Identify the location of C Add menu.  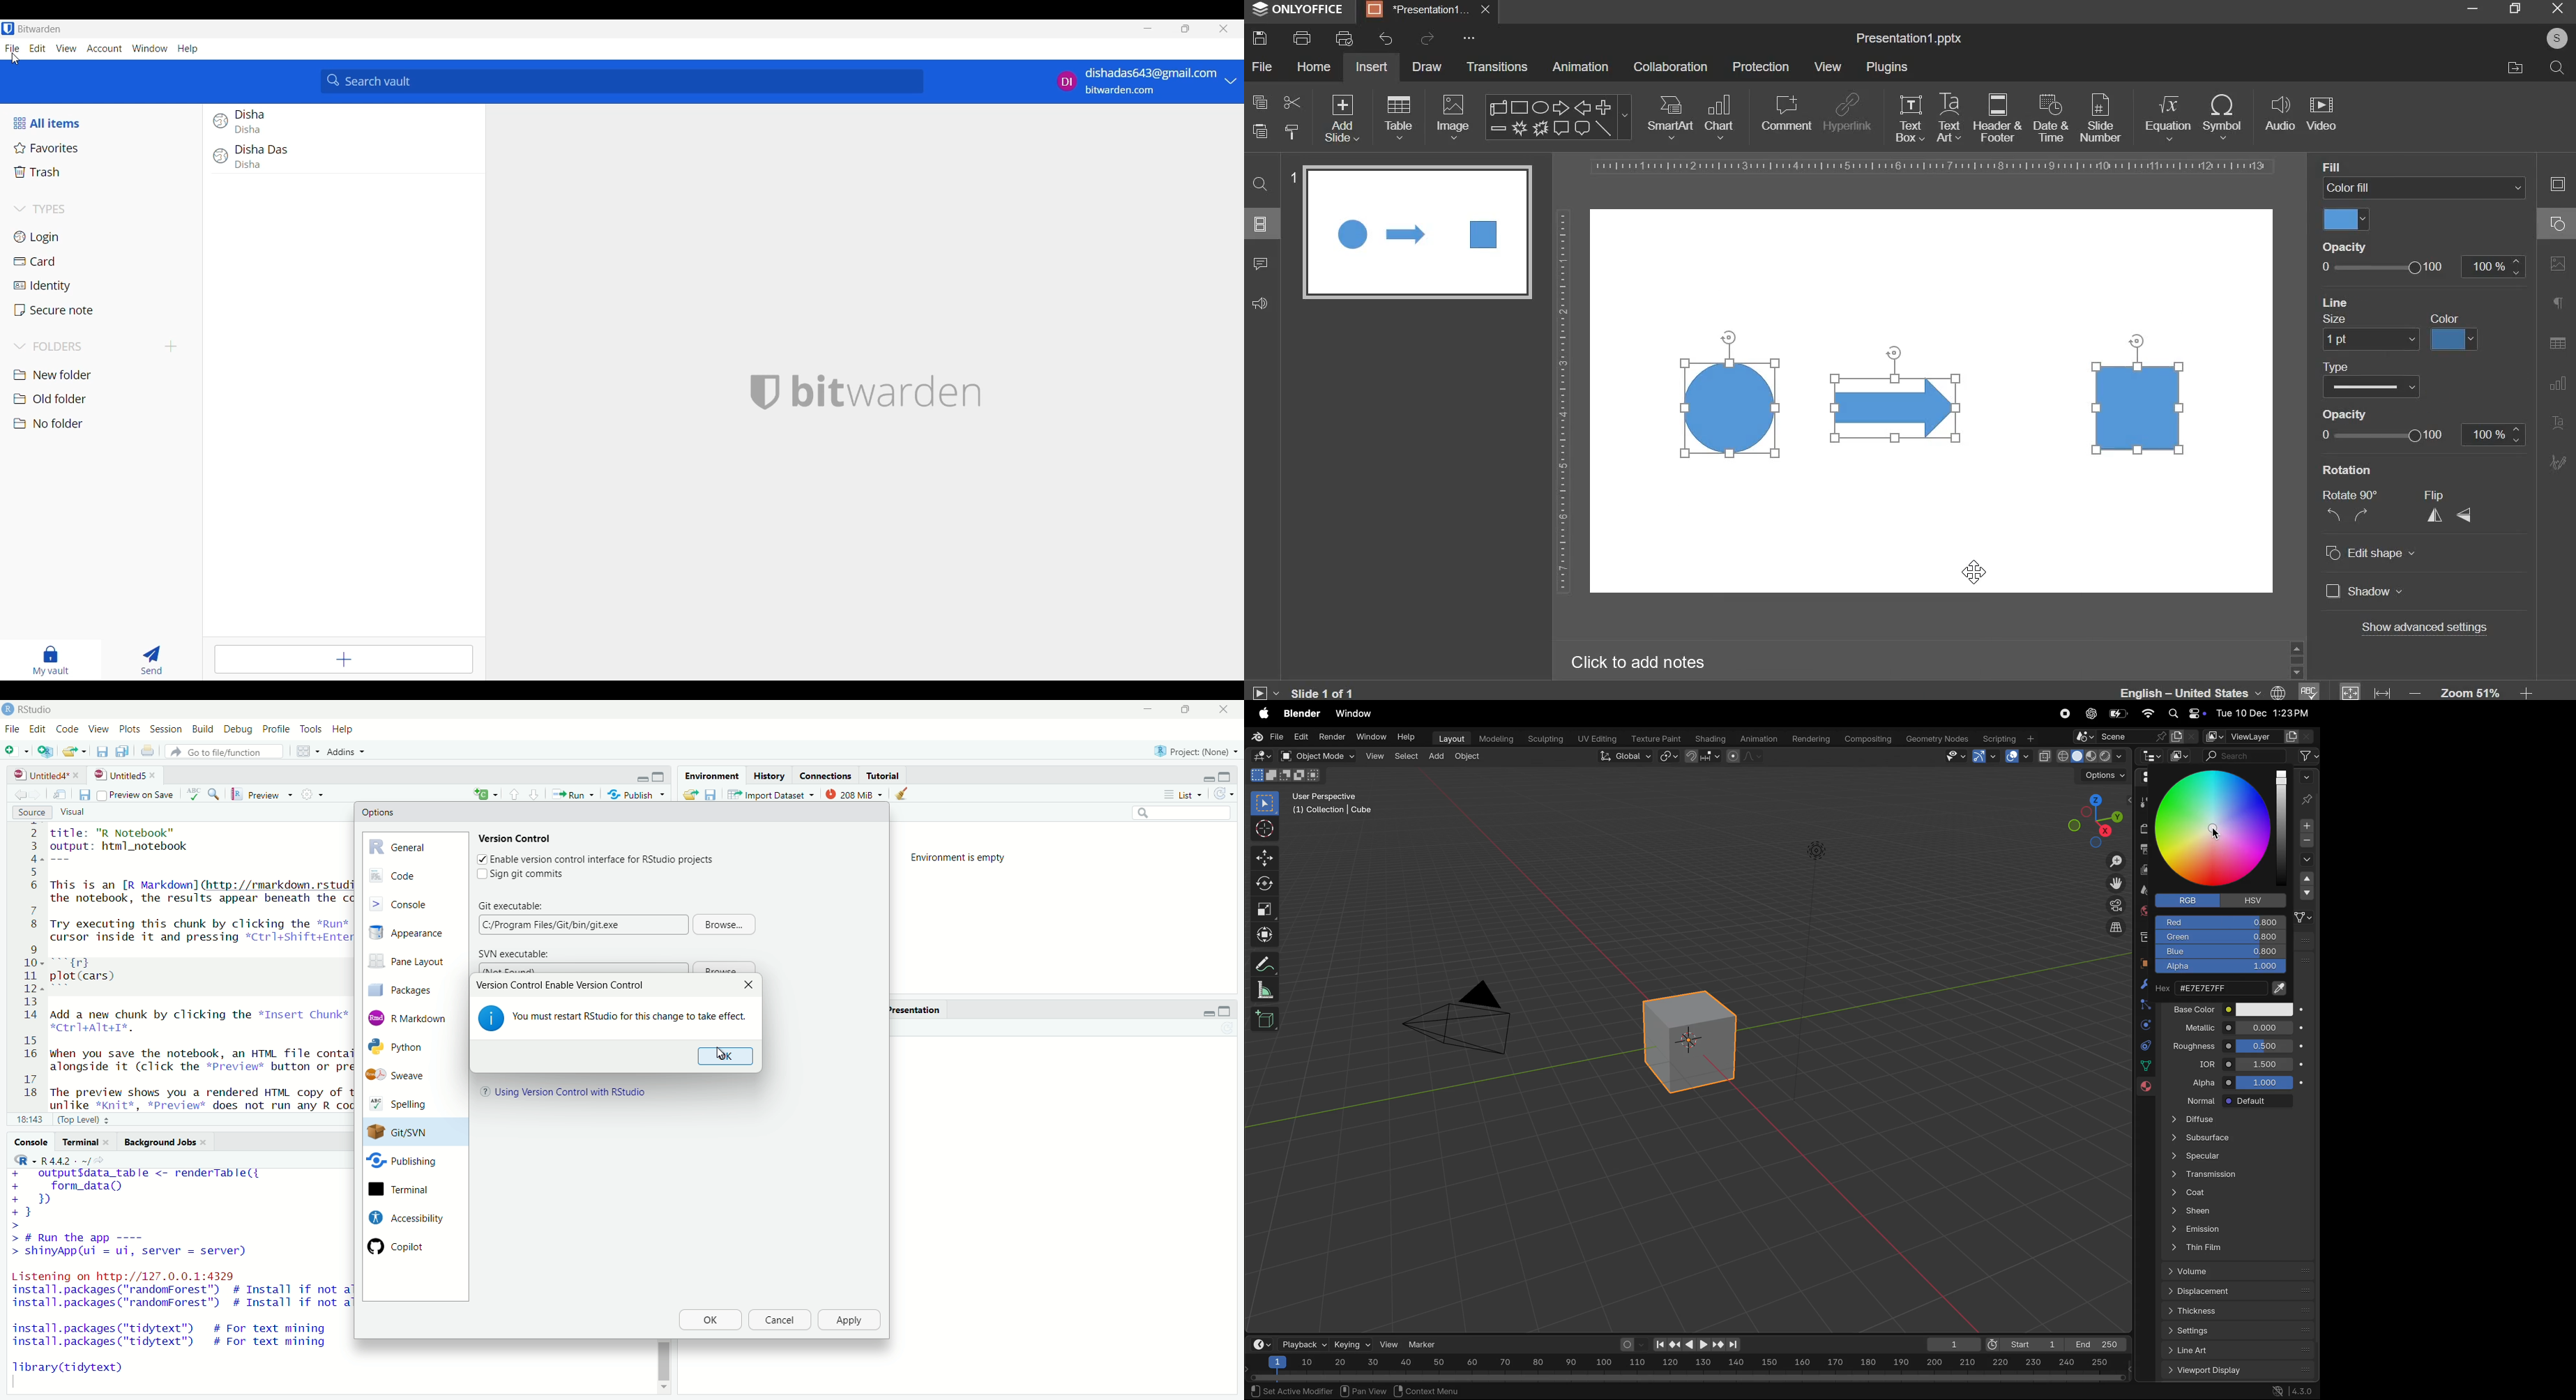
(486, 793).